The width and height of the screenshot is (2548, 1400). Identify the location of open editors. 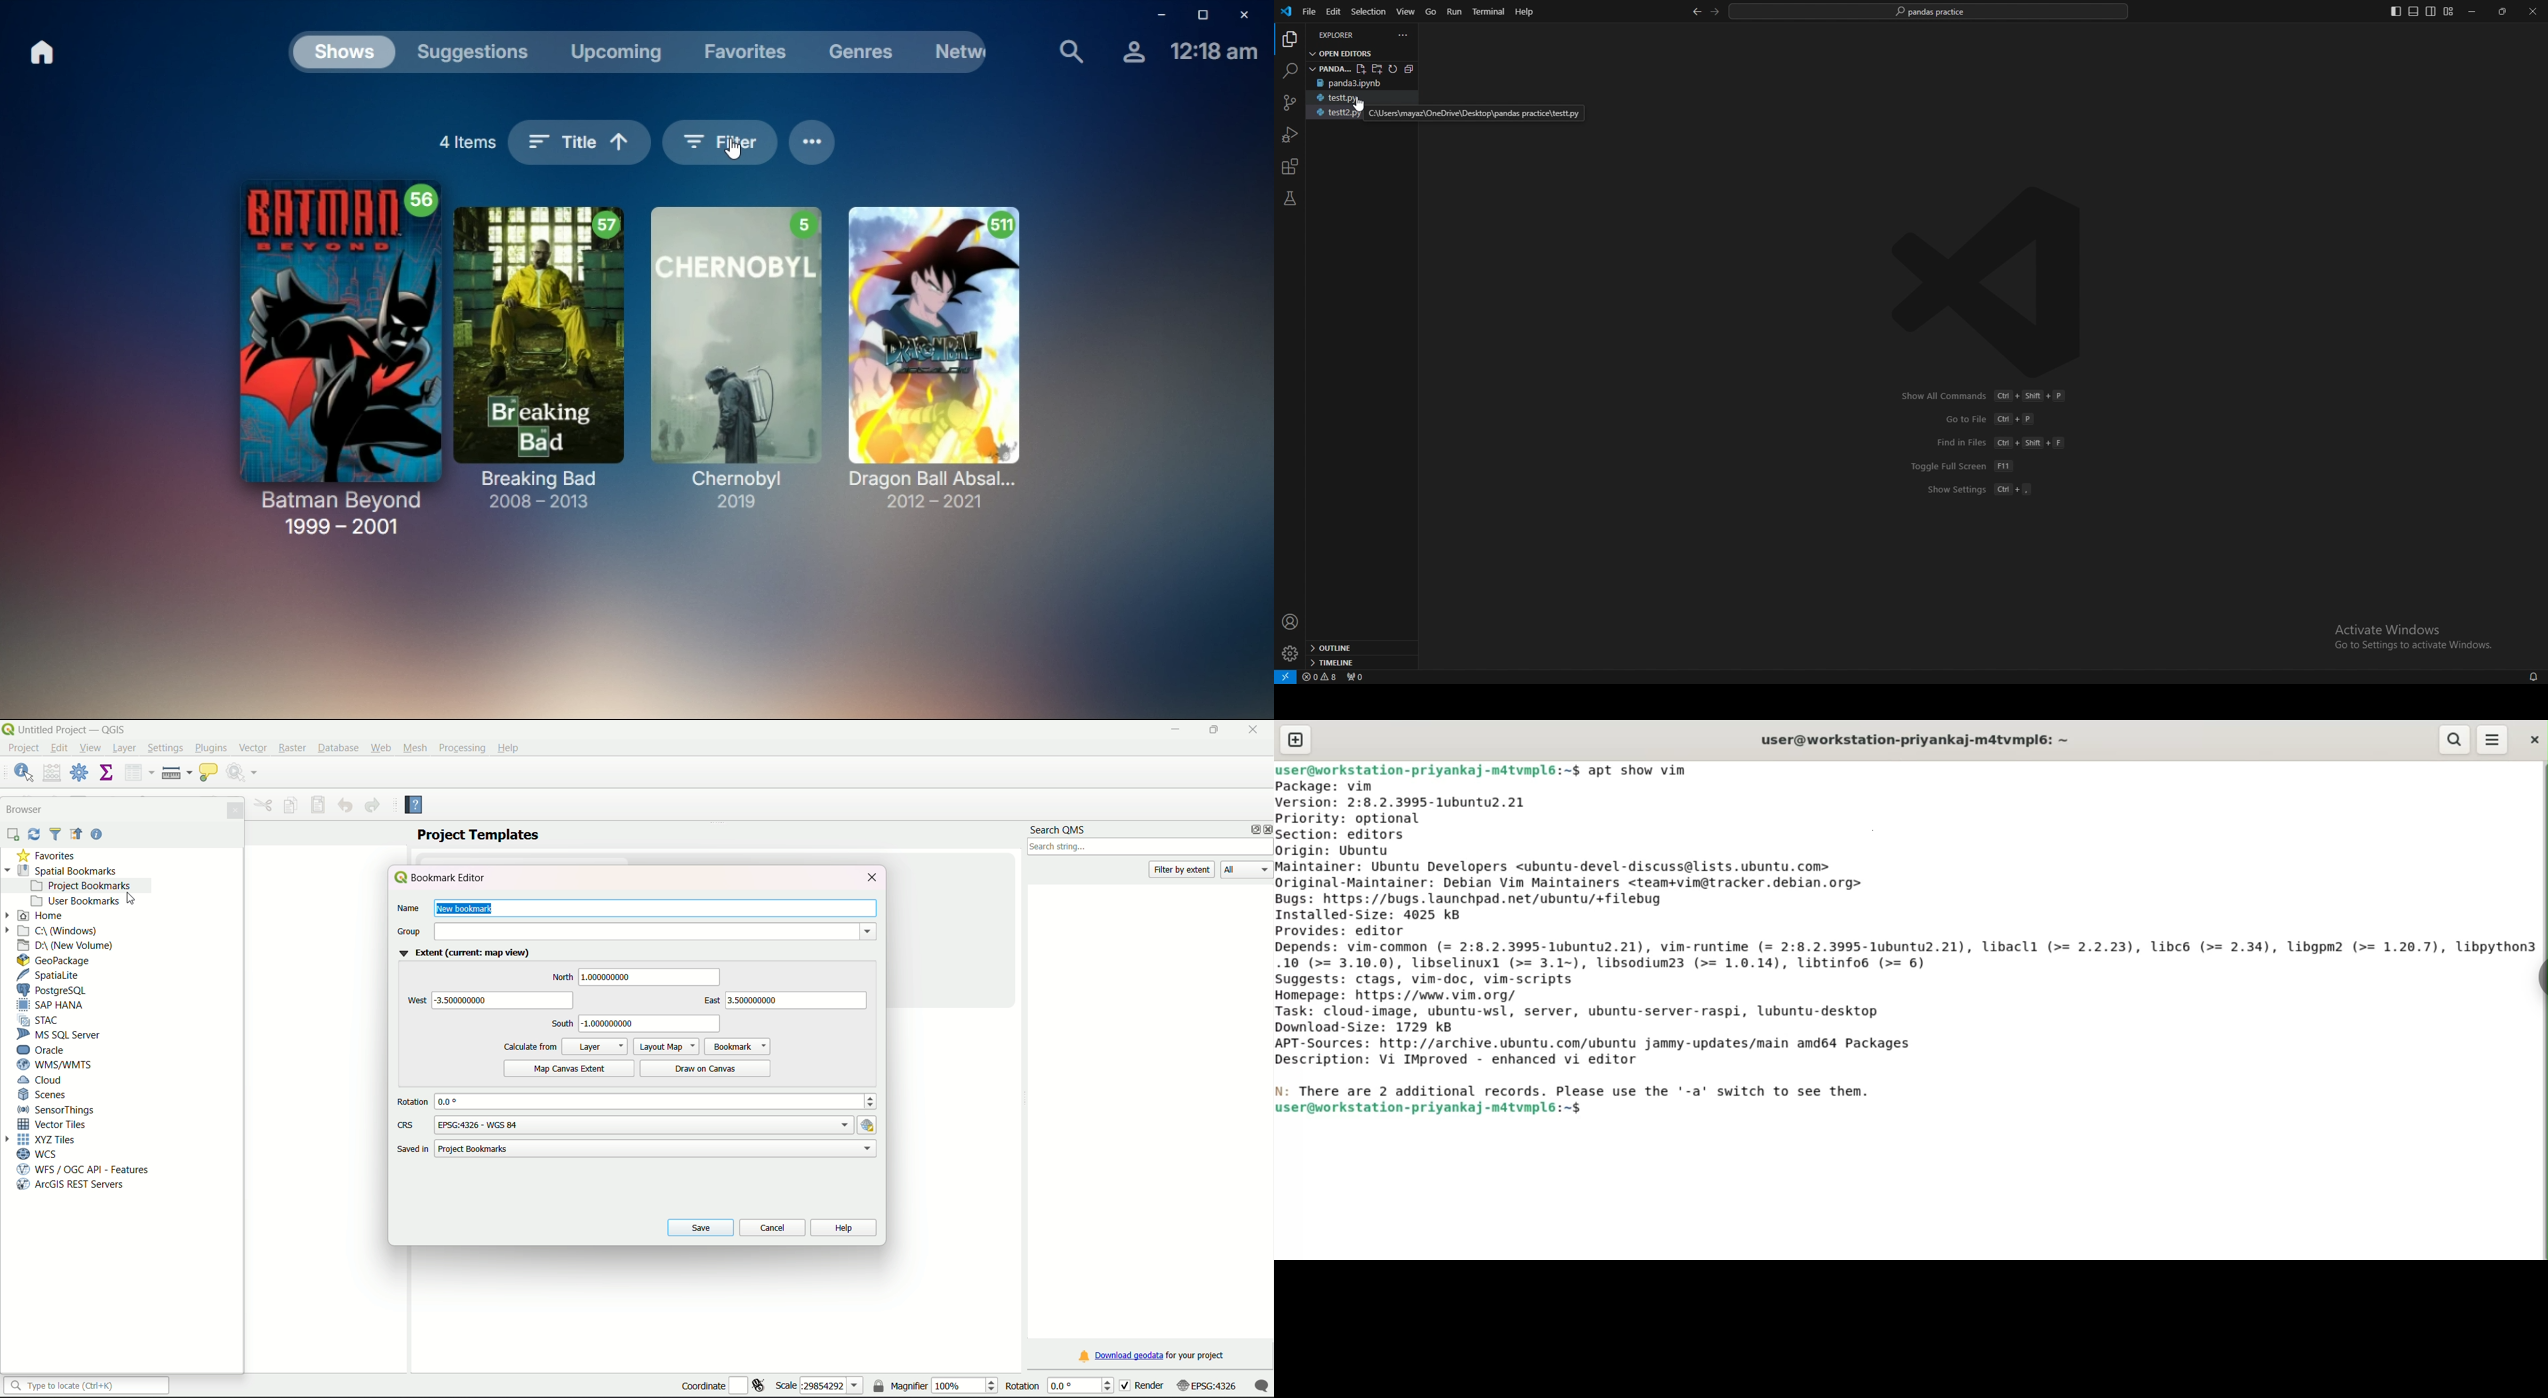
(1358, 52).